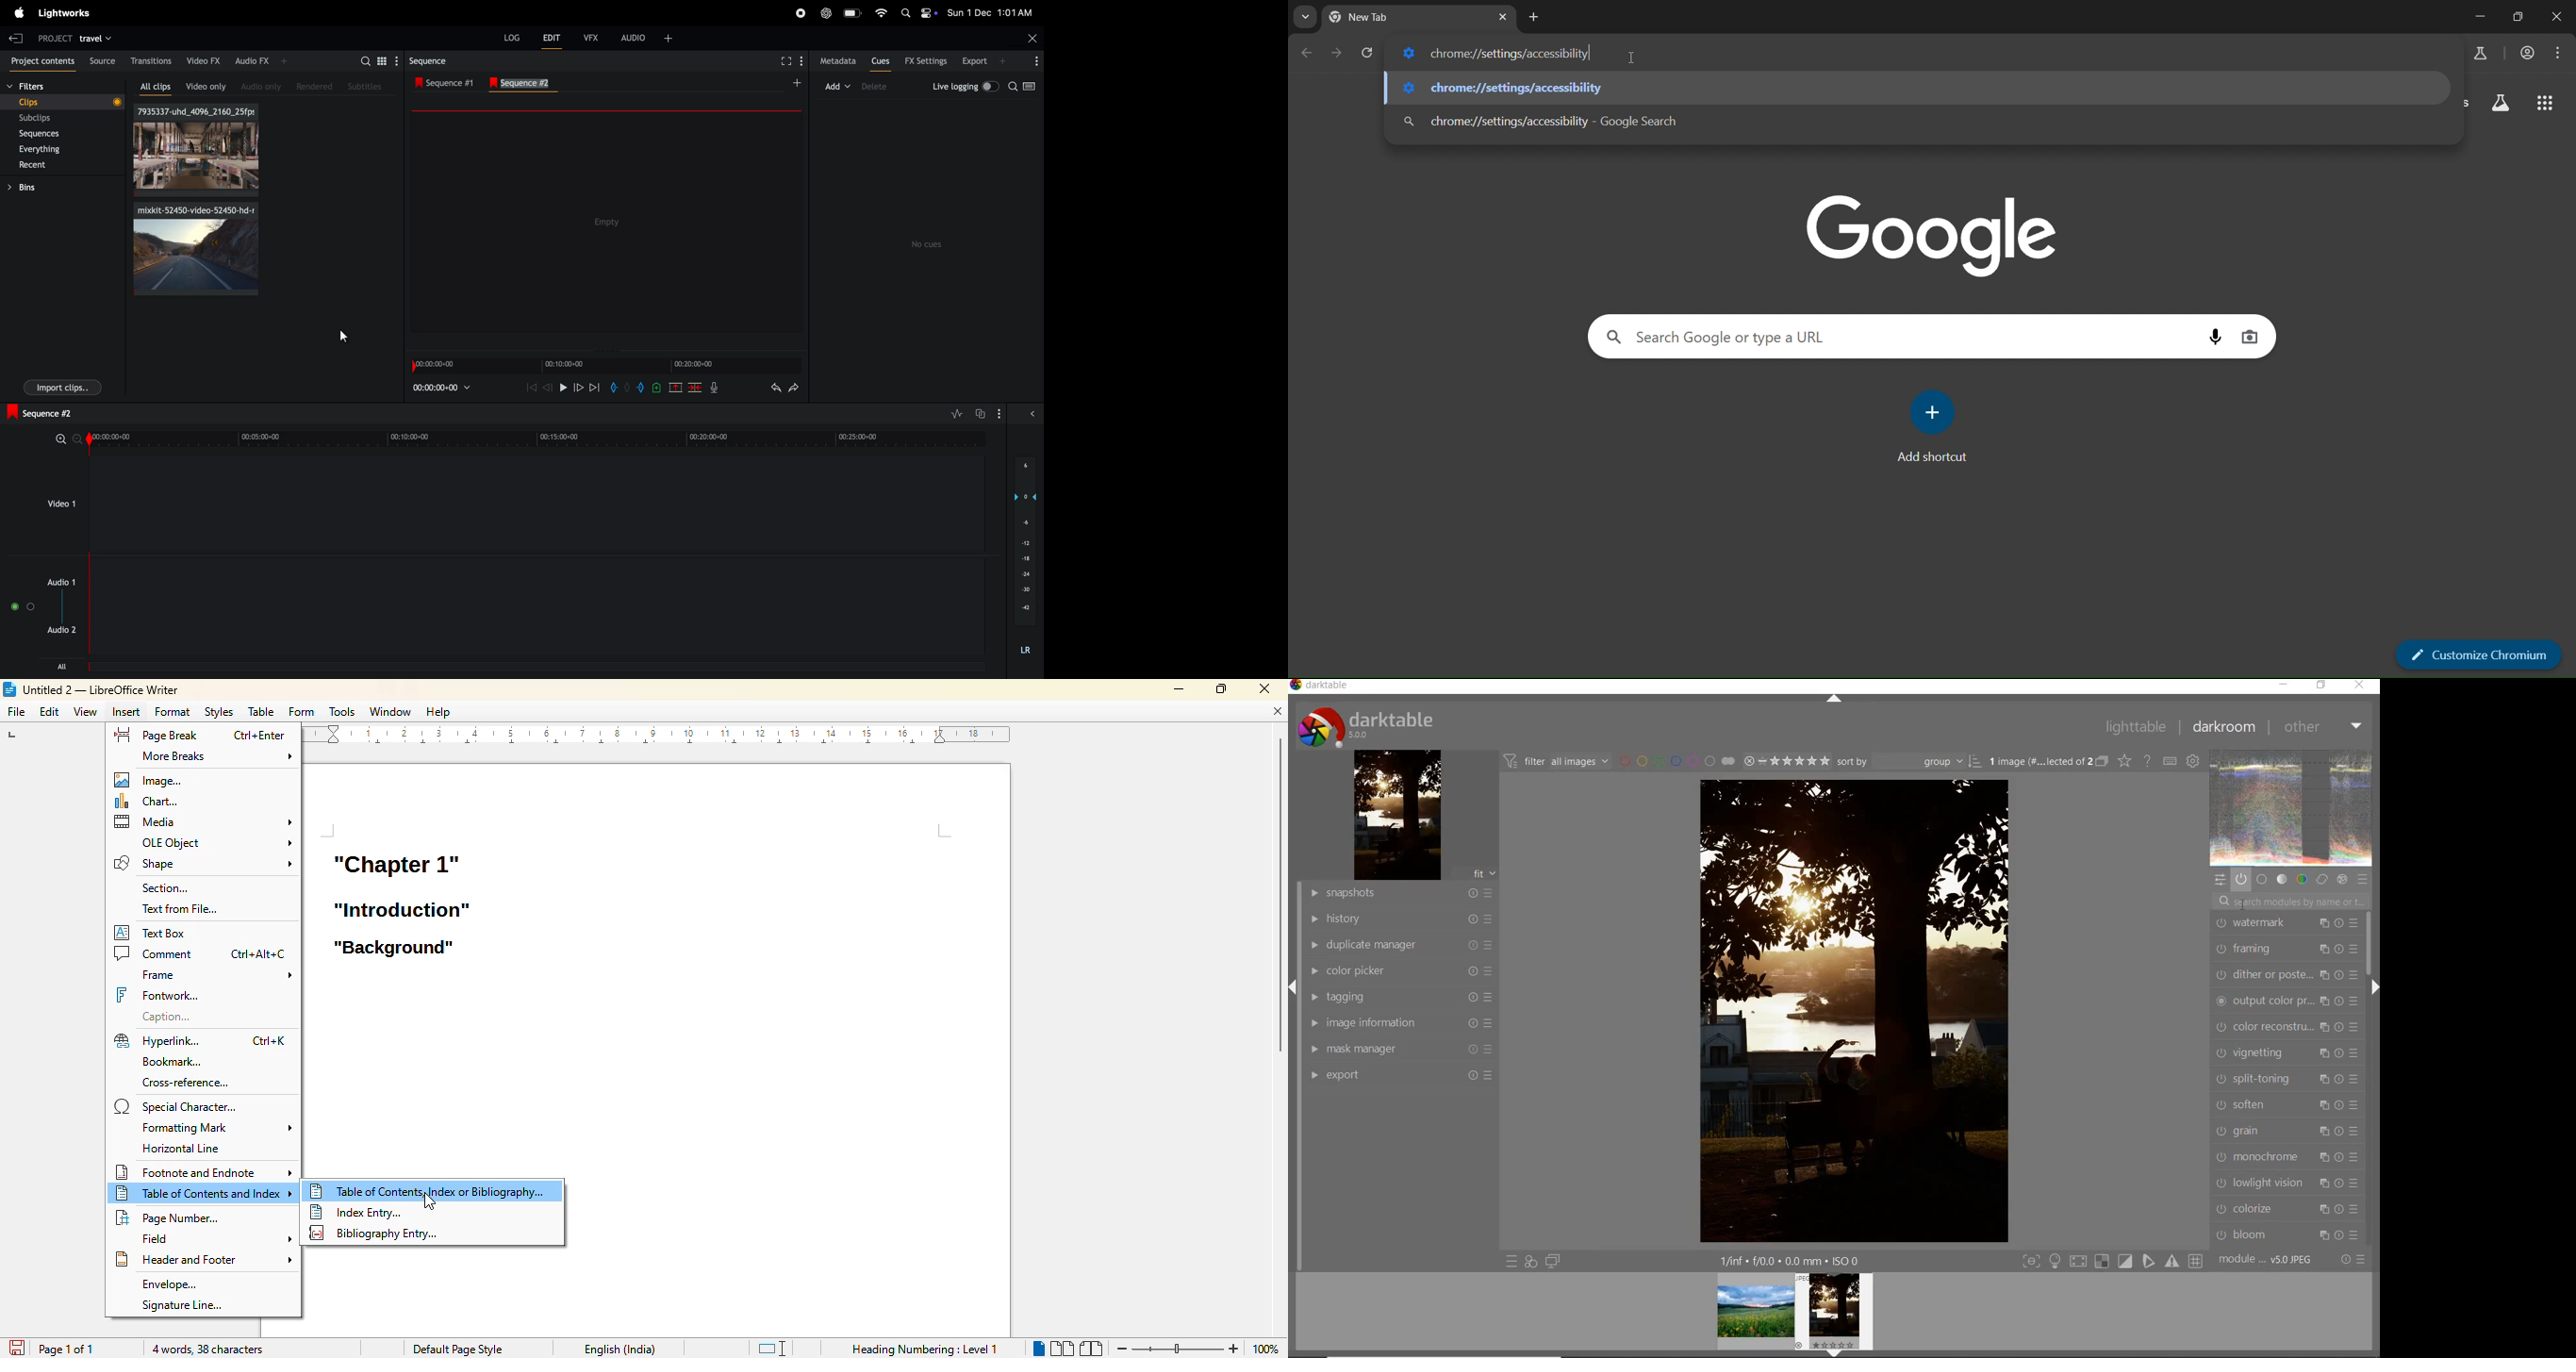 The height and width of the screenshot is (1372, 2576). I want to click on image search, so click(2251, 335).